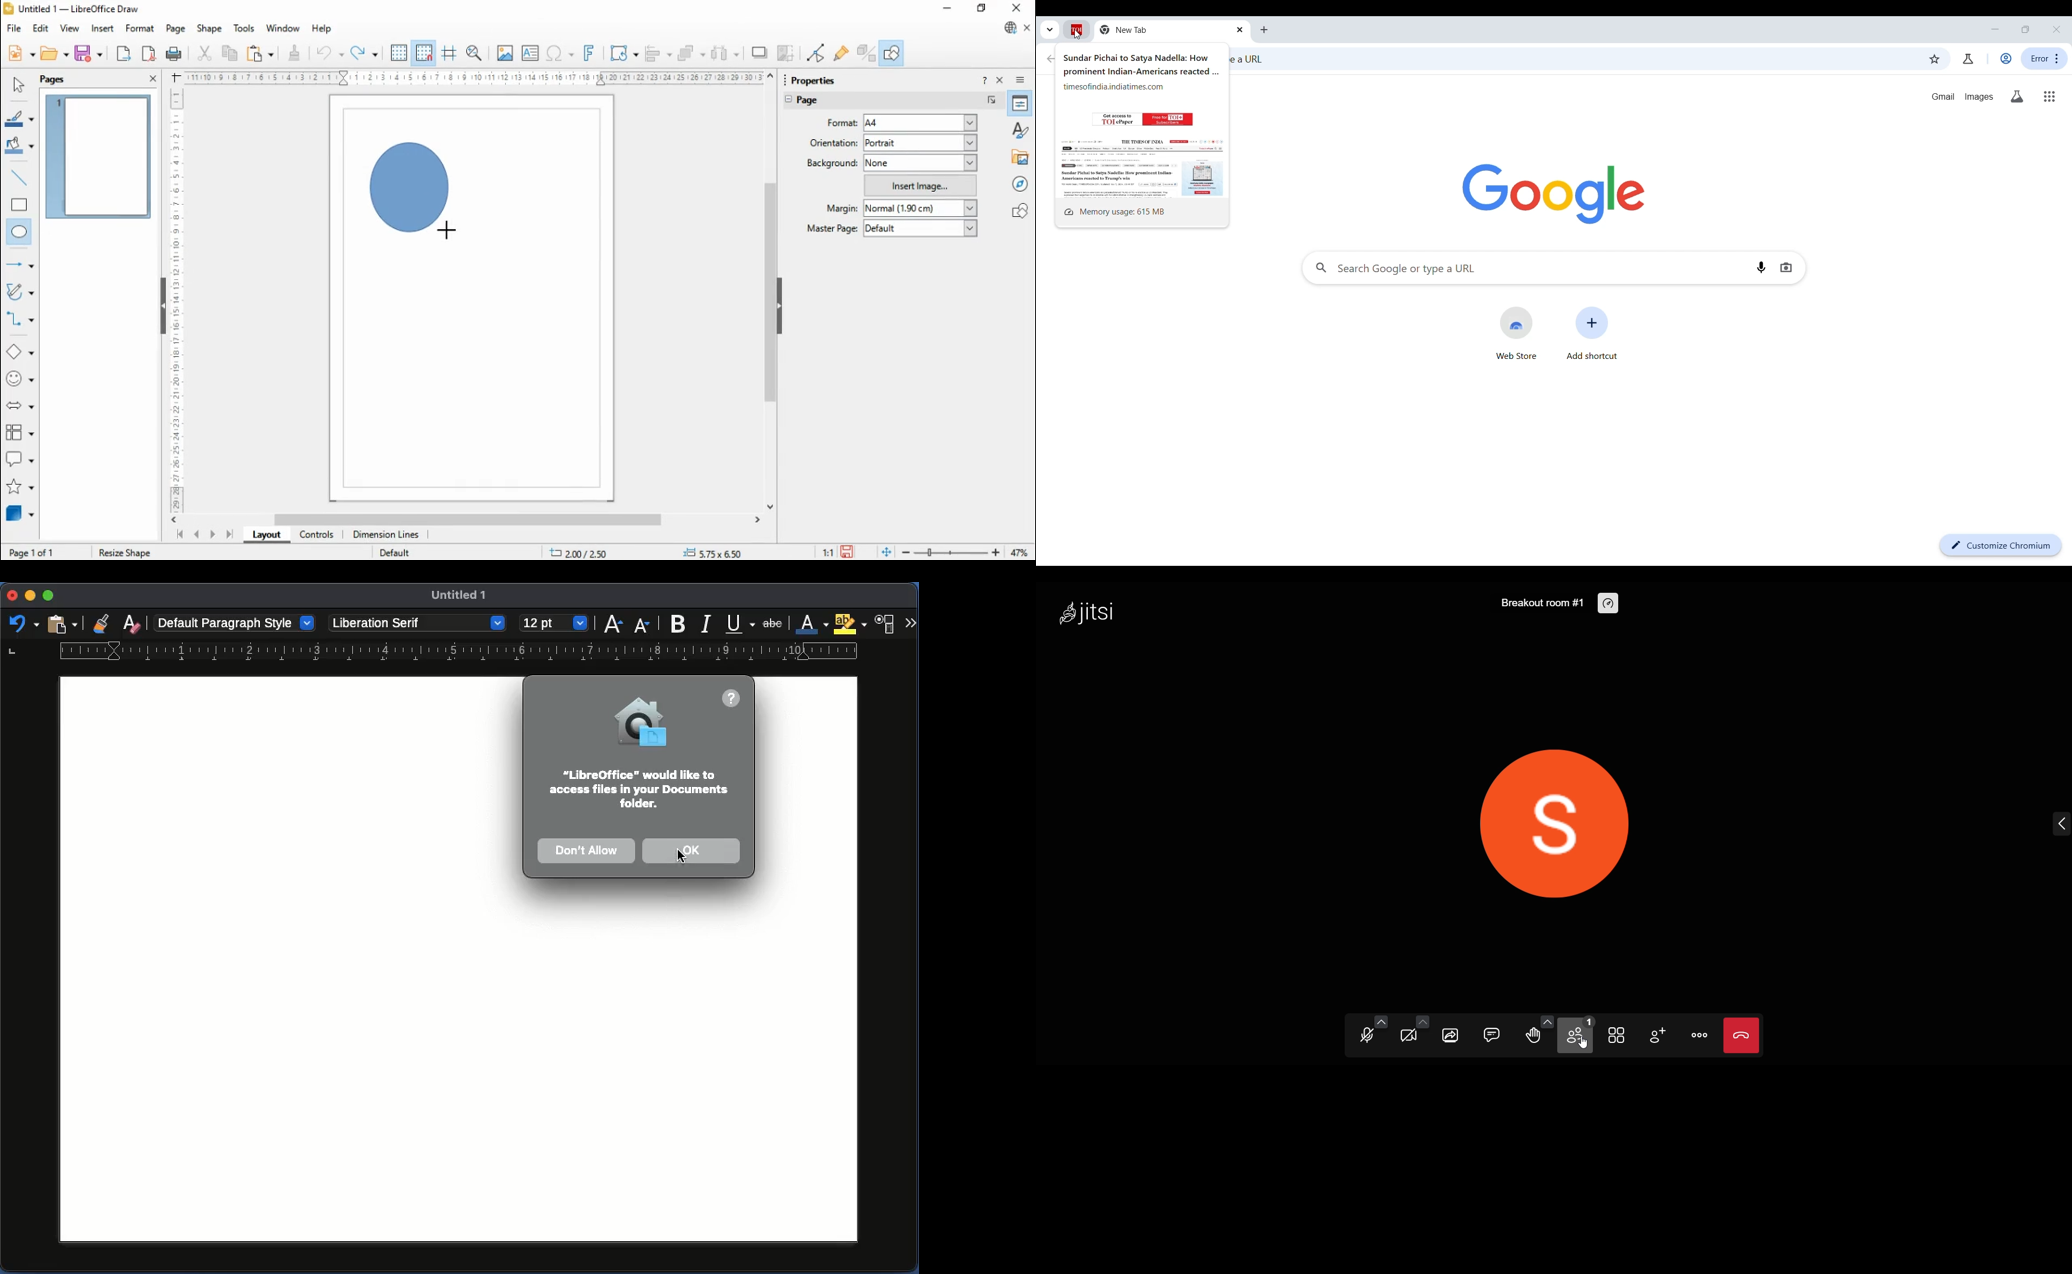 This screenshot has height=1288, width=2072. I want to click on More, so click(910, 624).